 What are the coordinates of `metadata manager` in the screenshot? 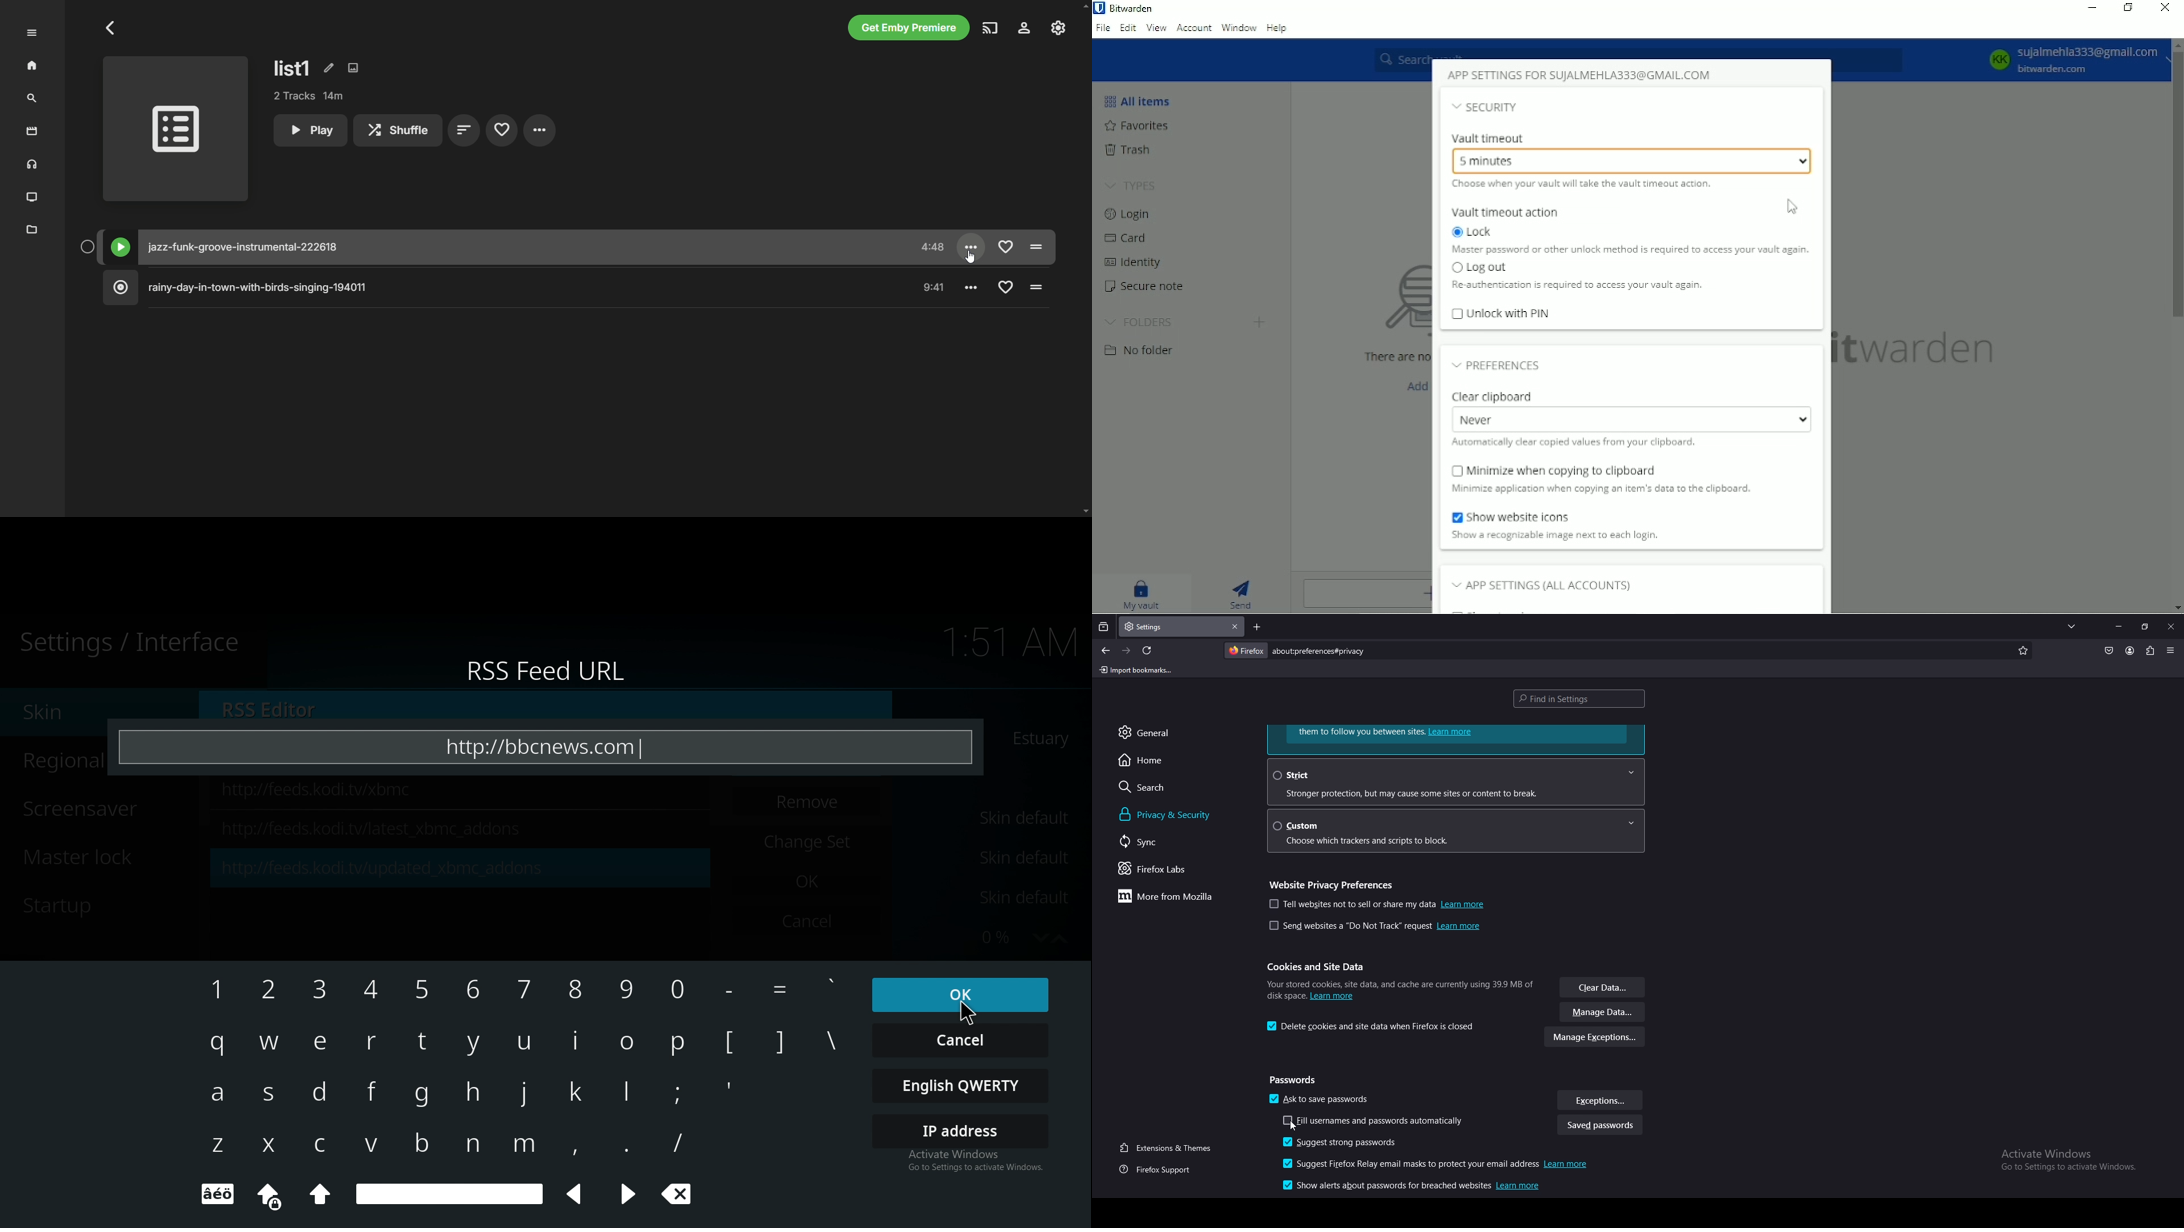 It's located at (32, 230).